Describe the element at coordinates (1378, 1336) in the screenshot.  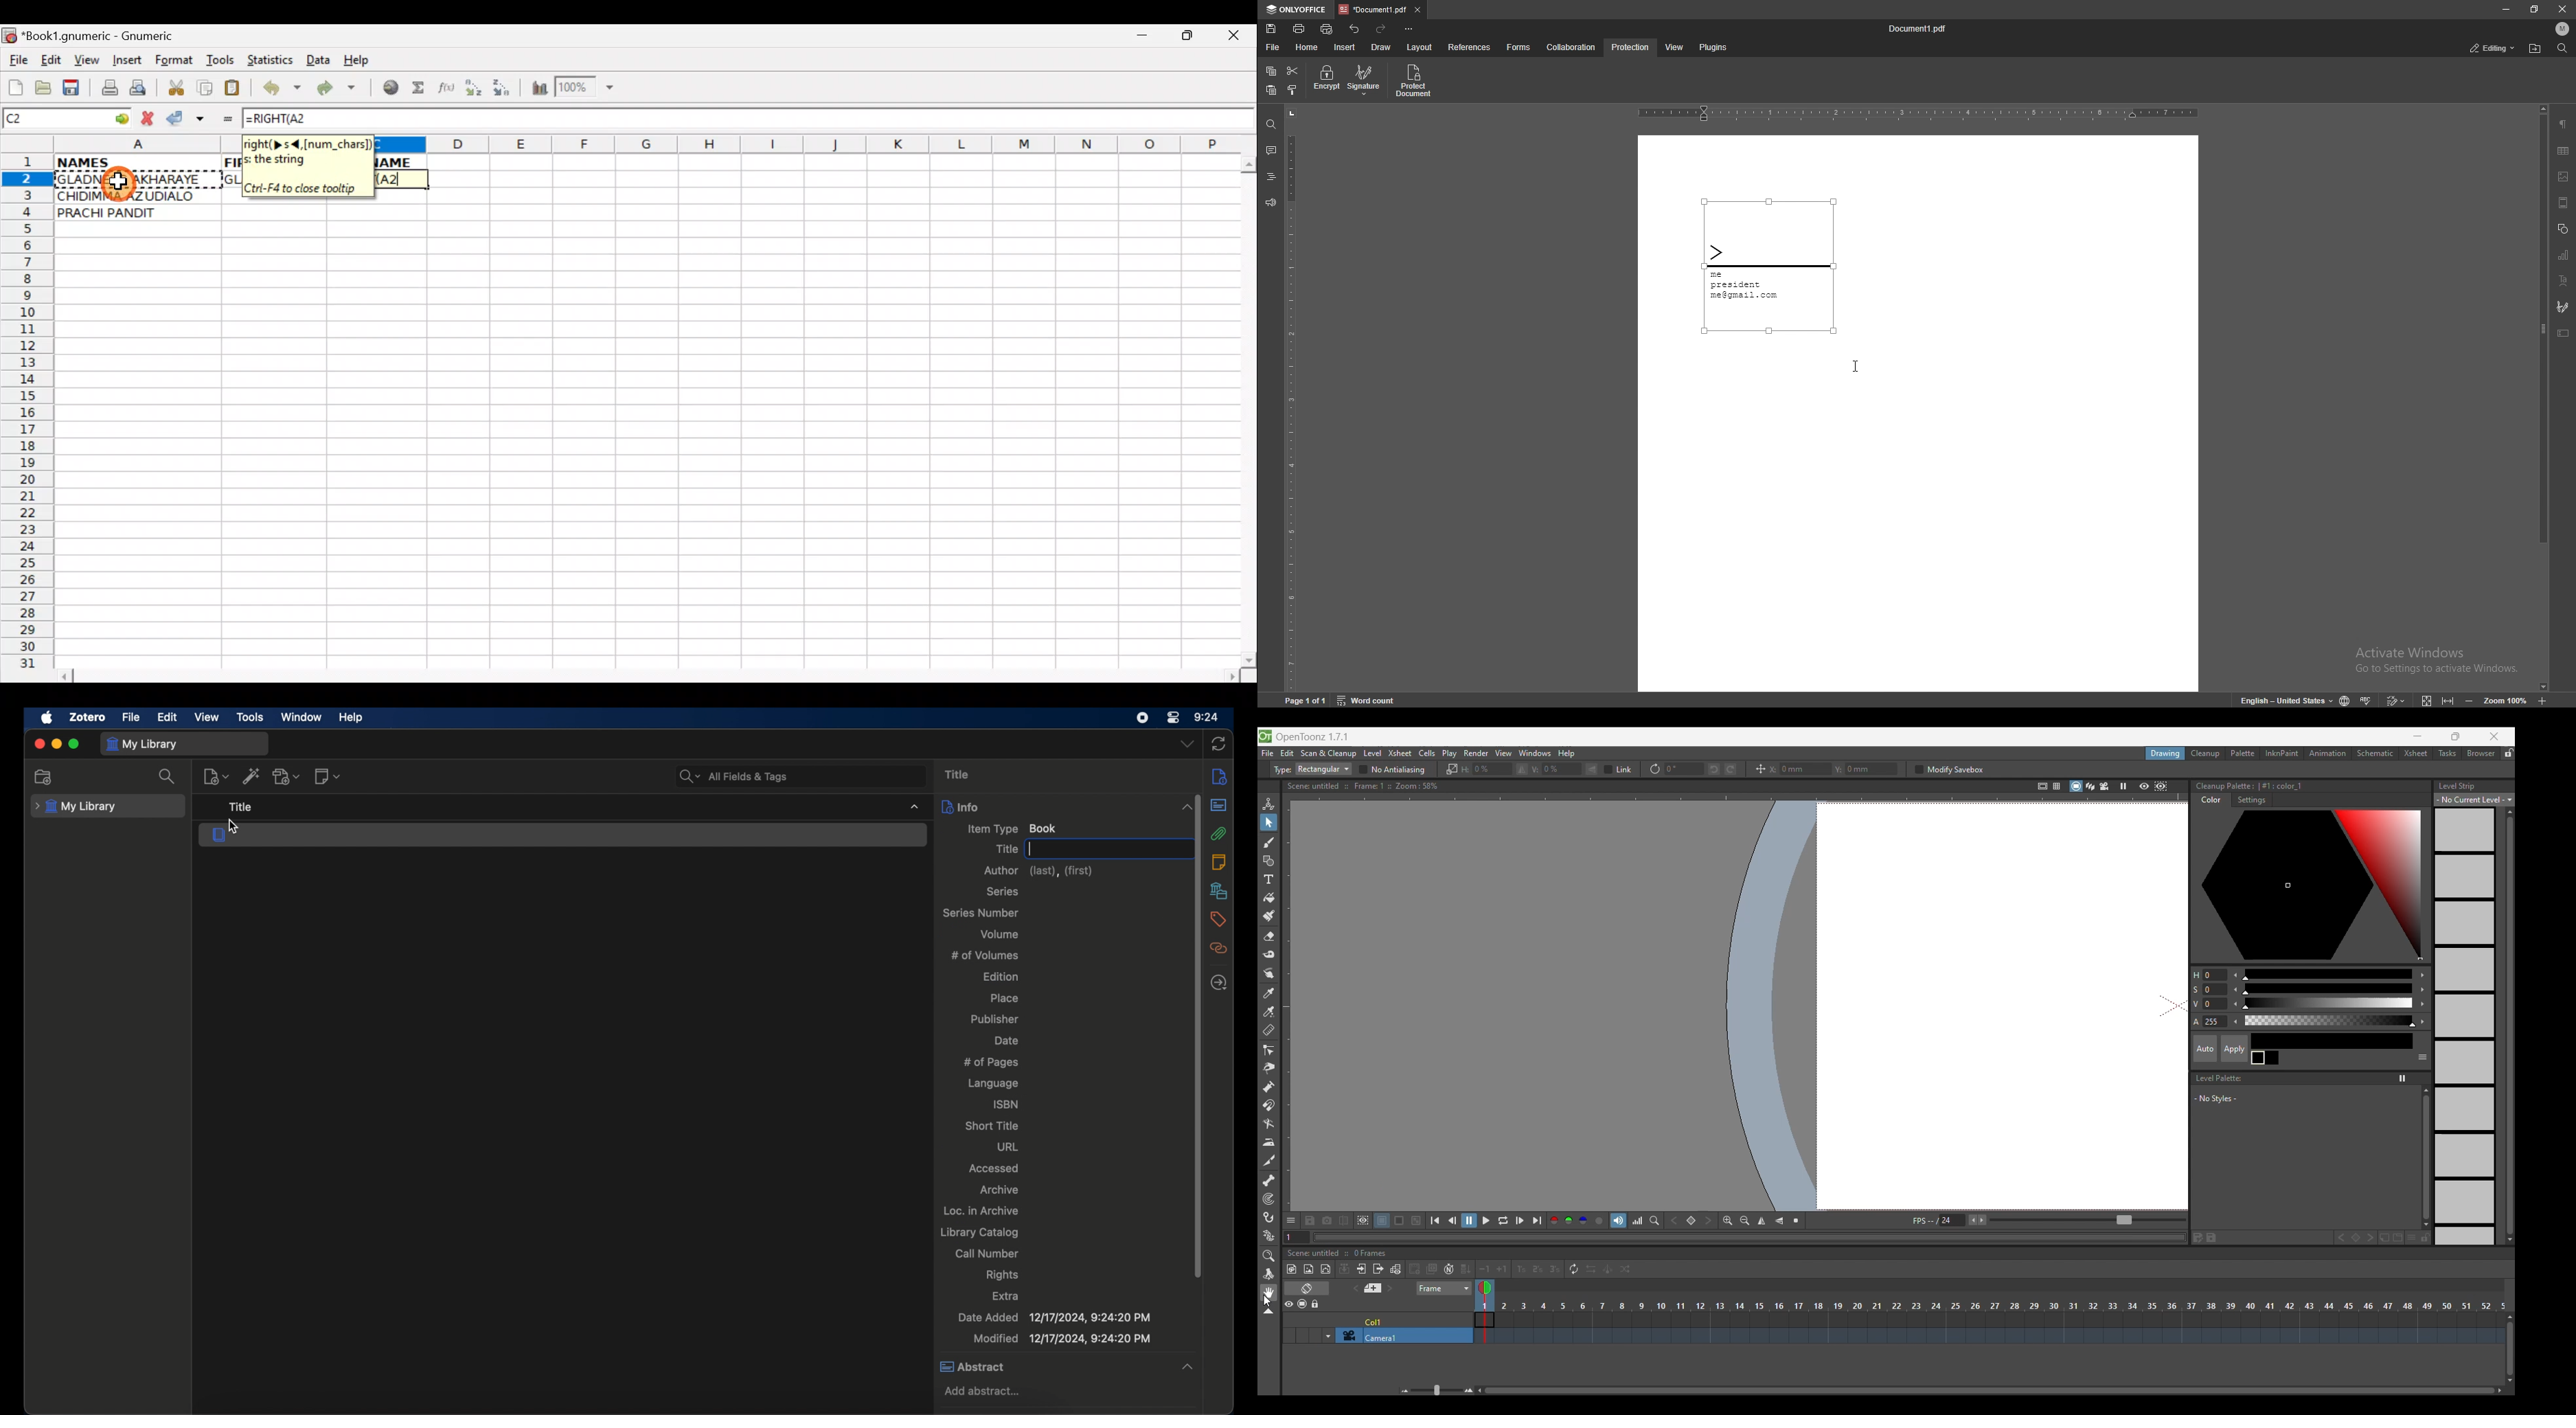
I see `Click to select camera` at that location.